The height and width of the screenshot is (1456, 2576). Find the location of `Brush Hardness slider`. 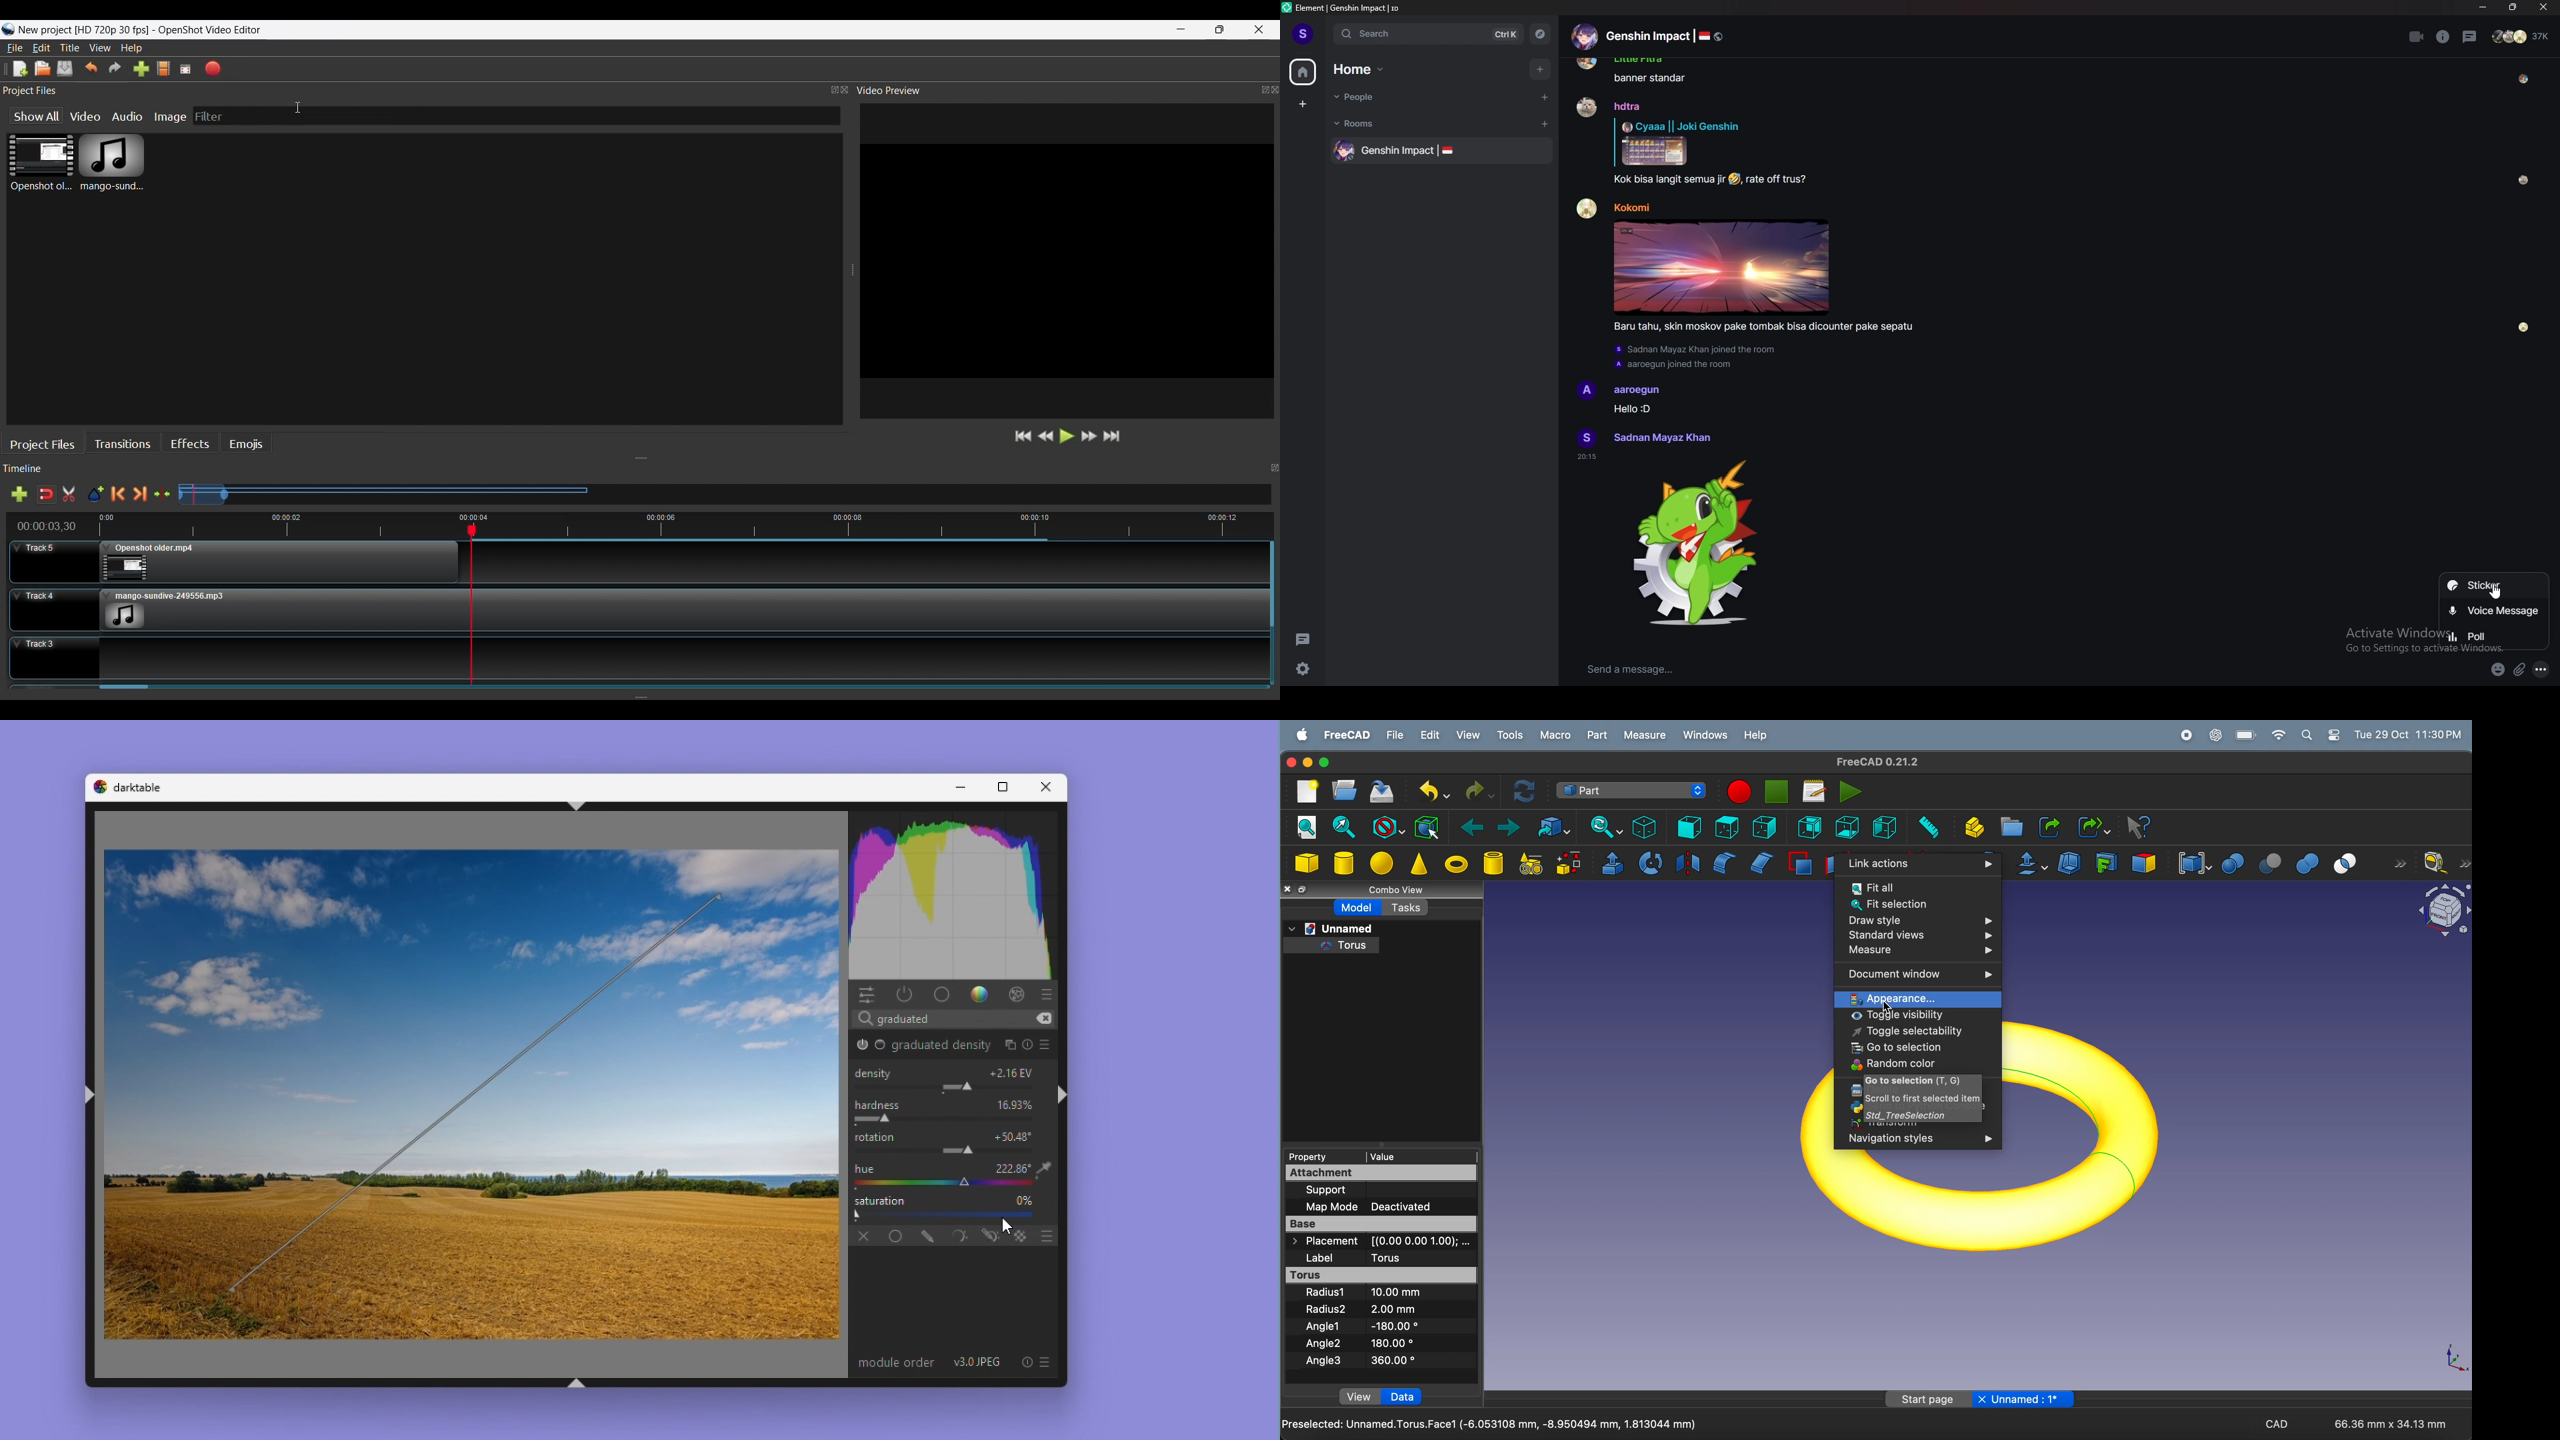

Brush Hardness slider is located at coordinates (950, 1120).